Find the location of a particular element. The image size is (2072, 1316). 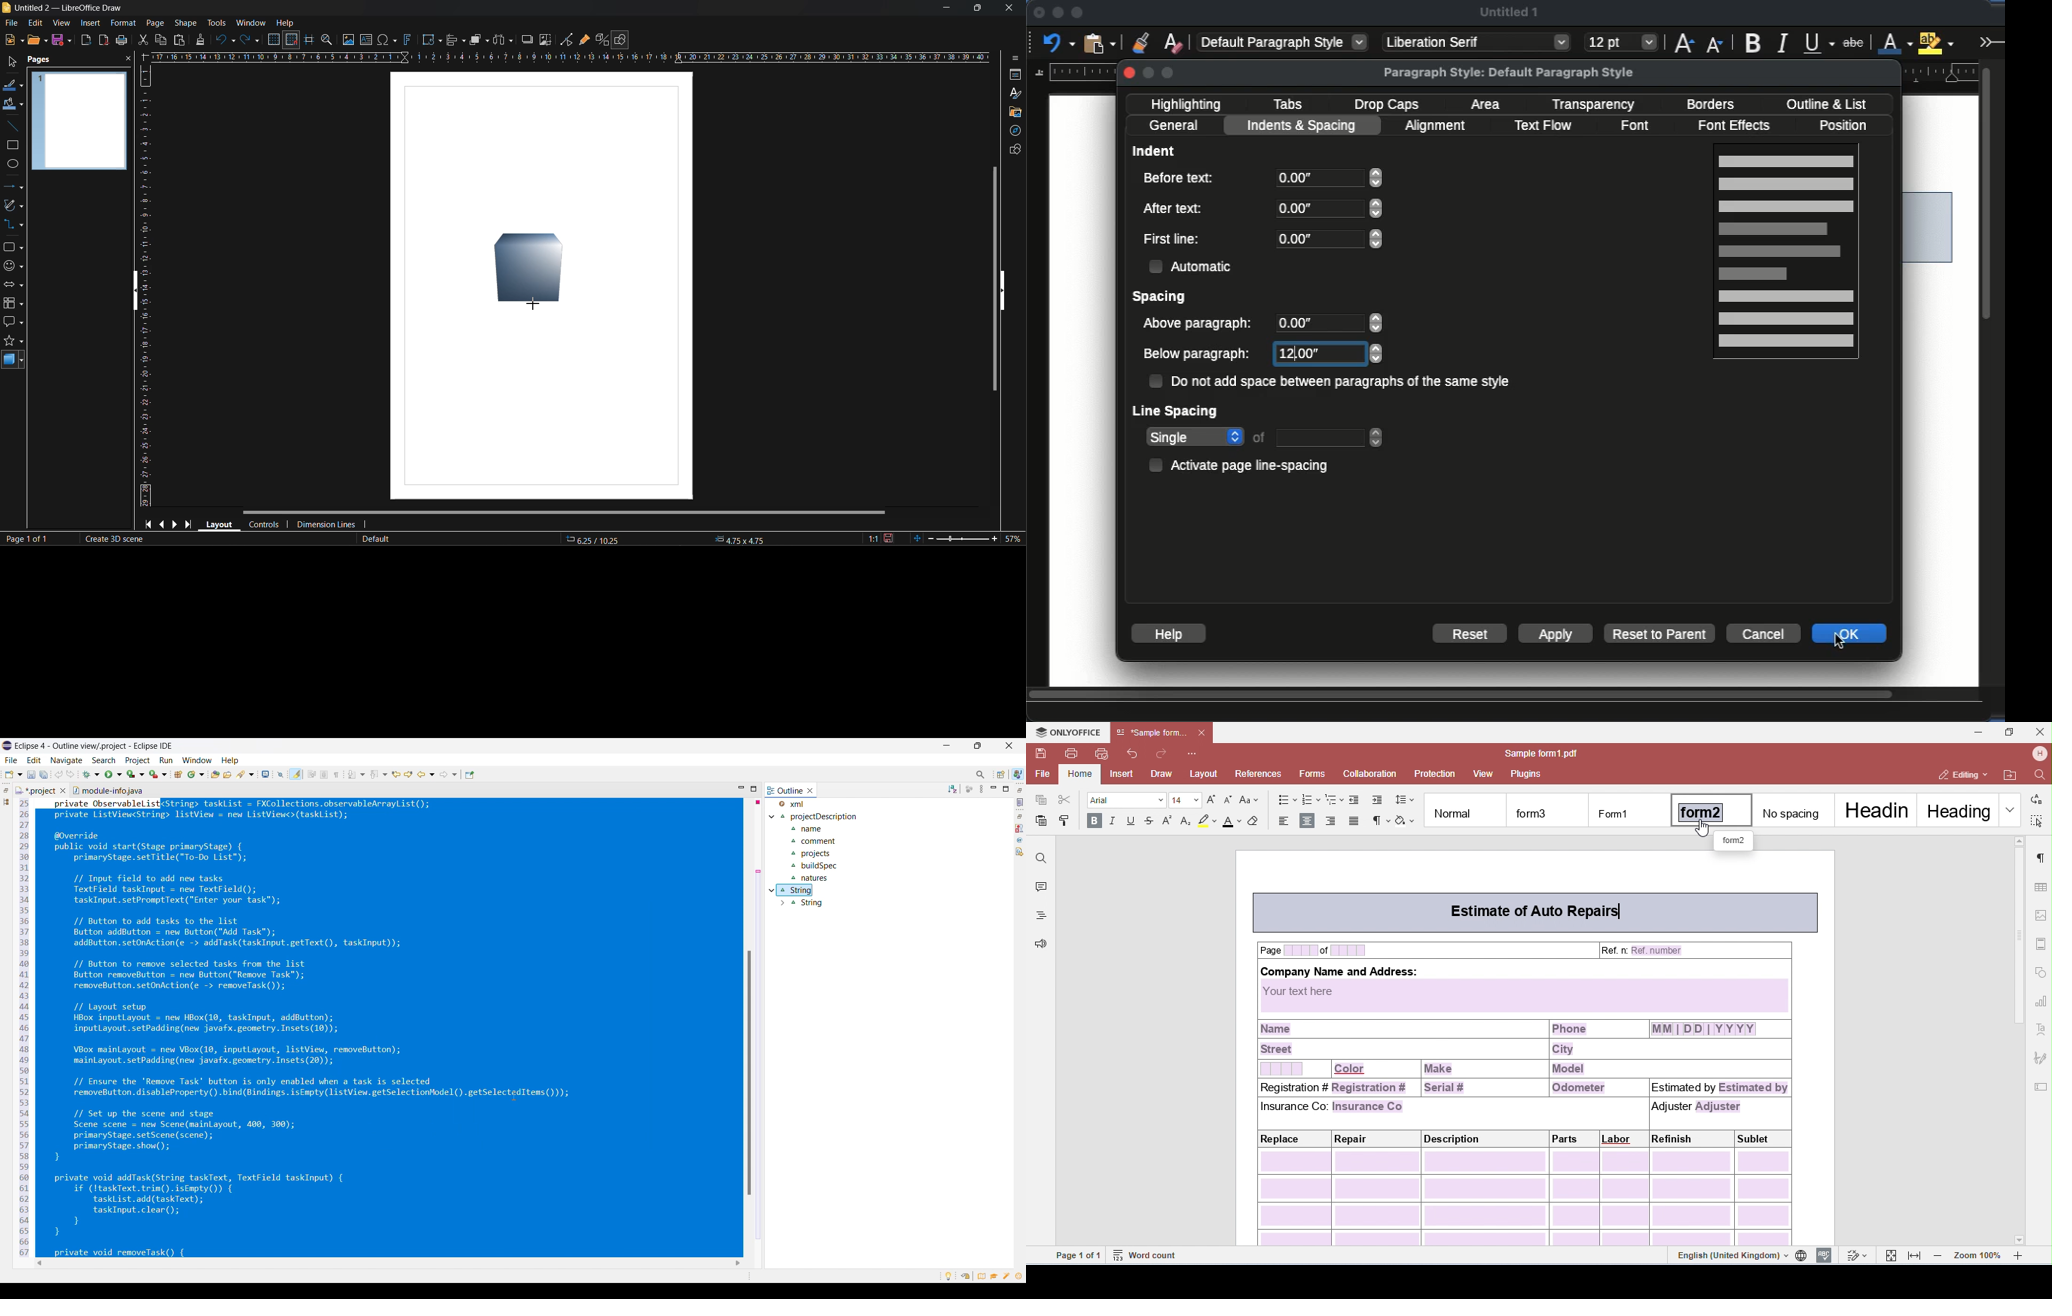

close is located at coordinates (1037, 13).